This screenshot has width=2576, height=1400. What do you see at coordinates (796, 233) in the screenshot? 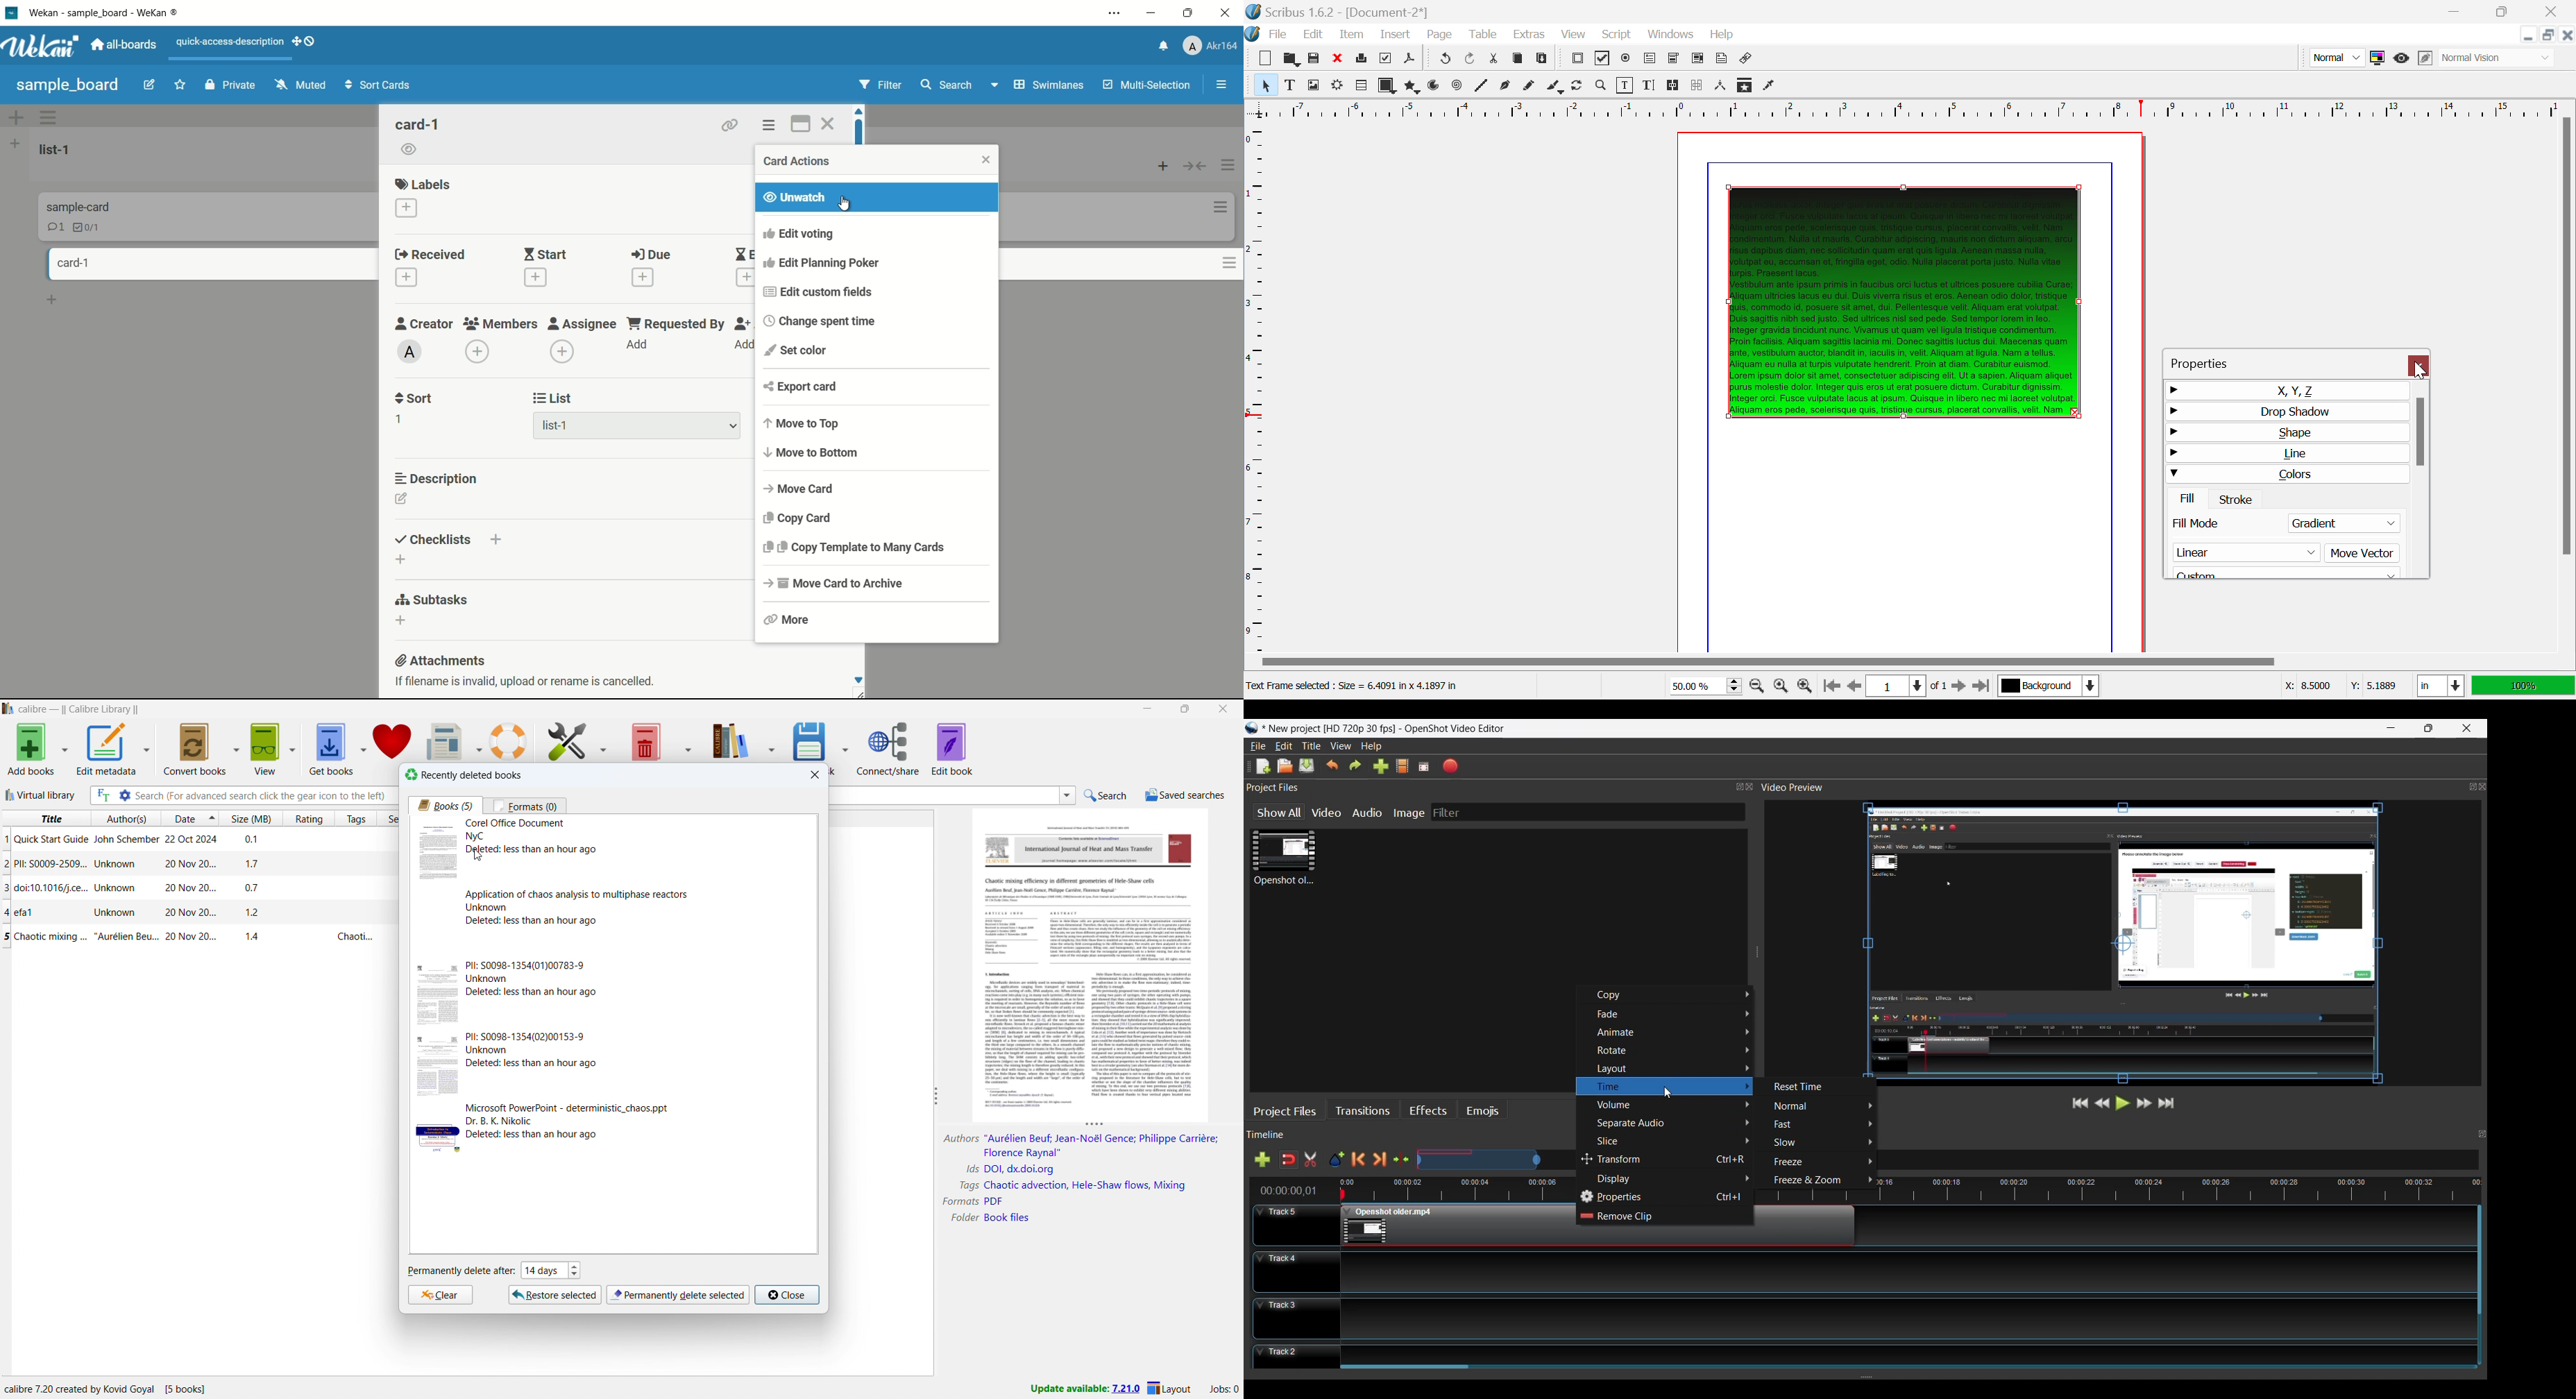
I see `edit voting` at bounding box center [796, 233].